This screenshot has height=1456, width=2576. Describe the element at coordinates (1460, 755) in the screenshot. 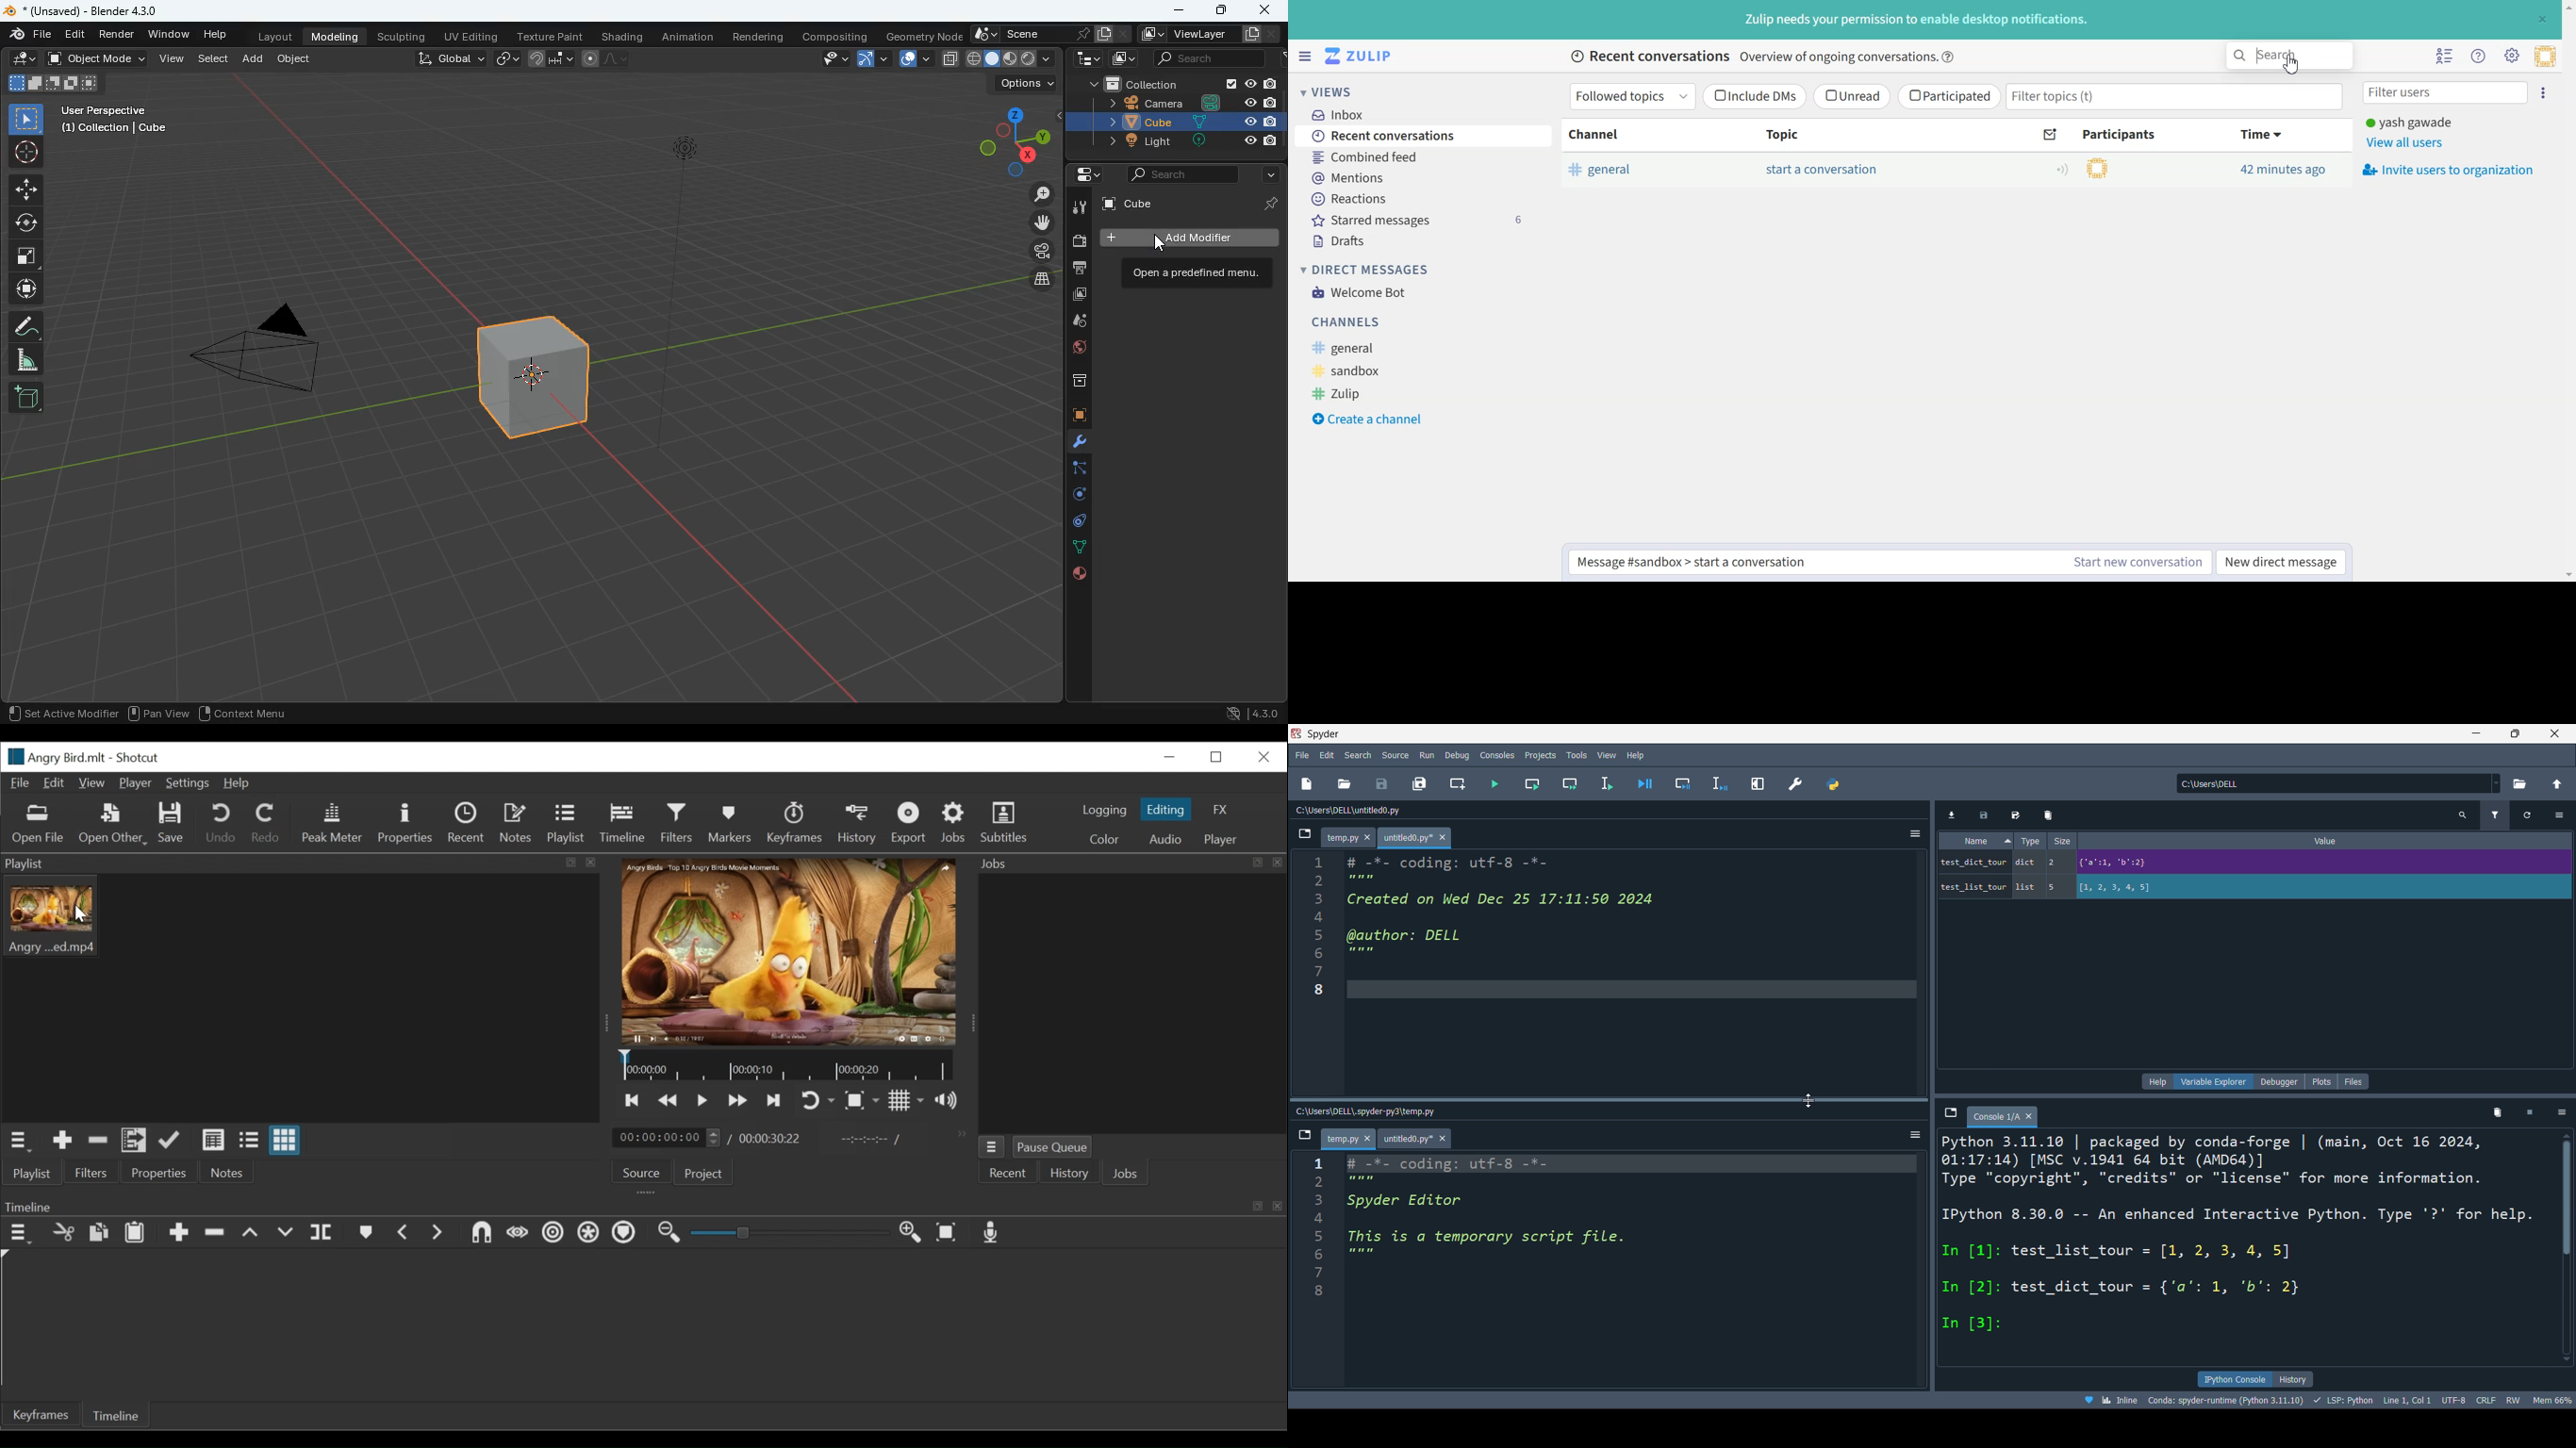

I see `debug` at that location.